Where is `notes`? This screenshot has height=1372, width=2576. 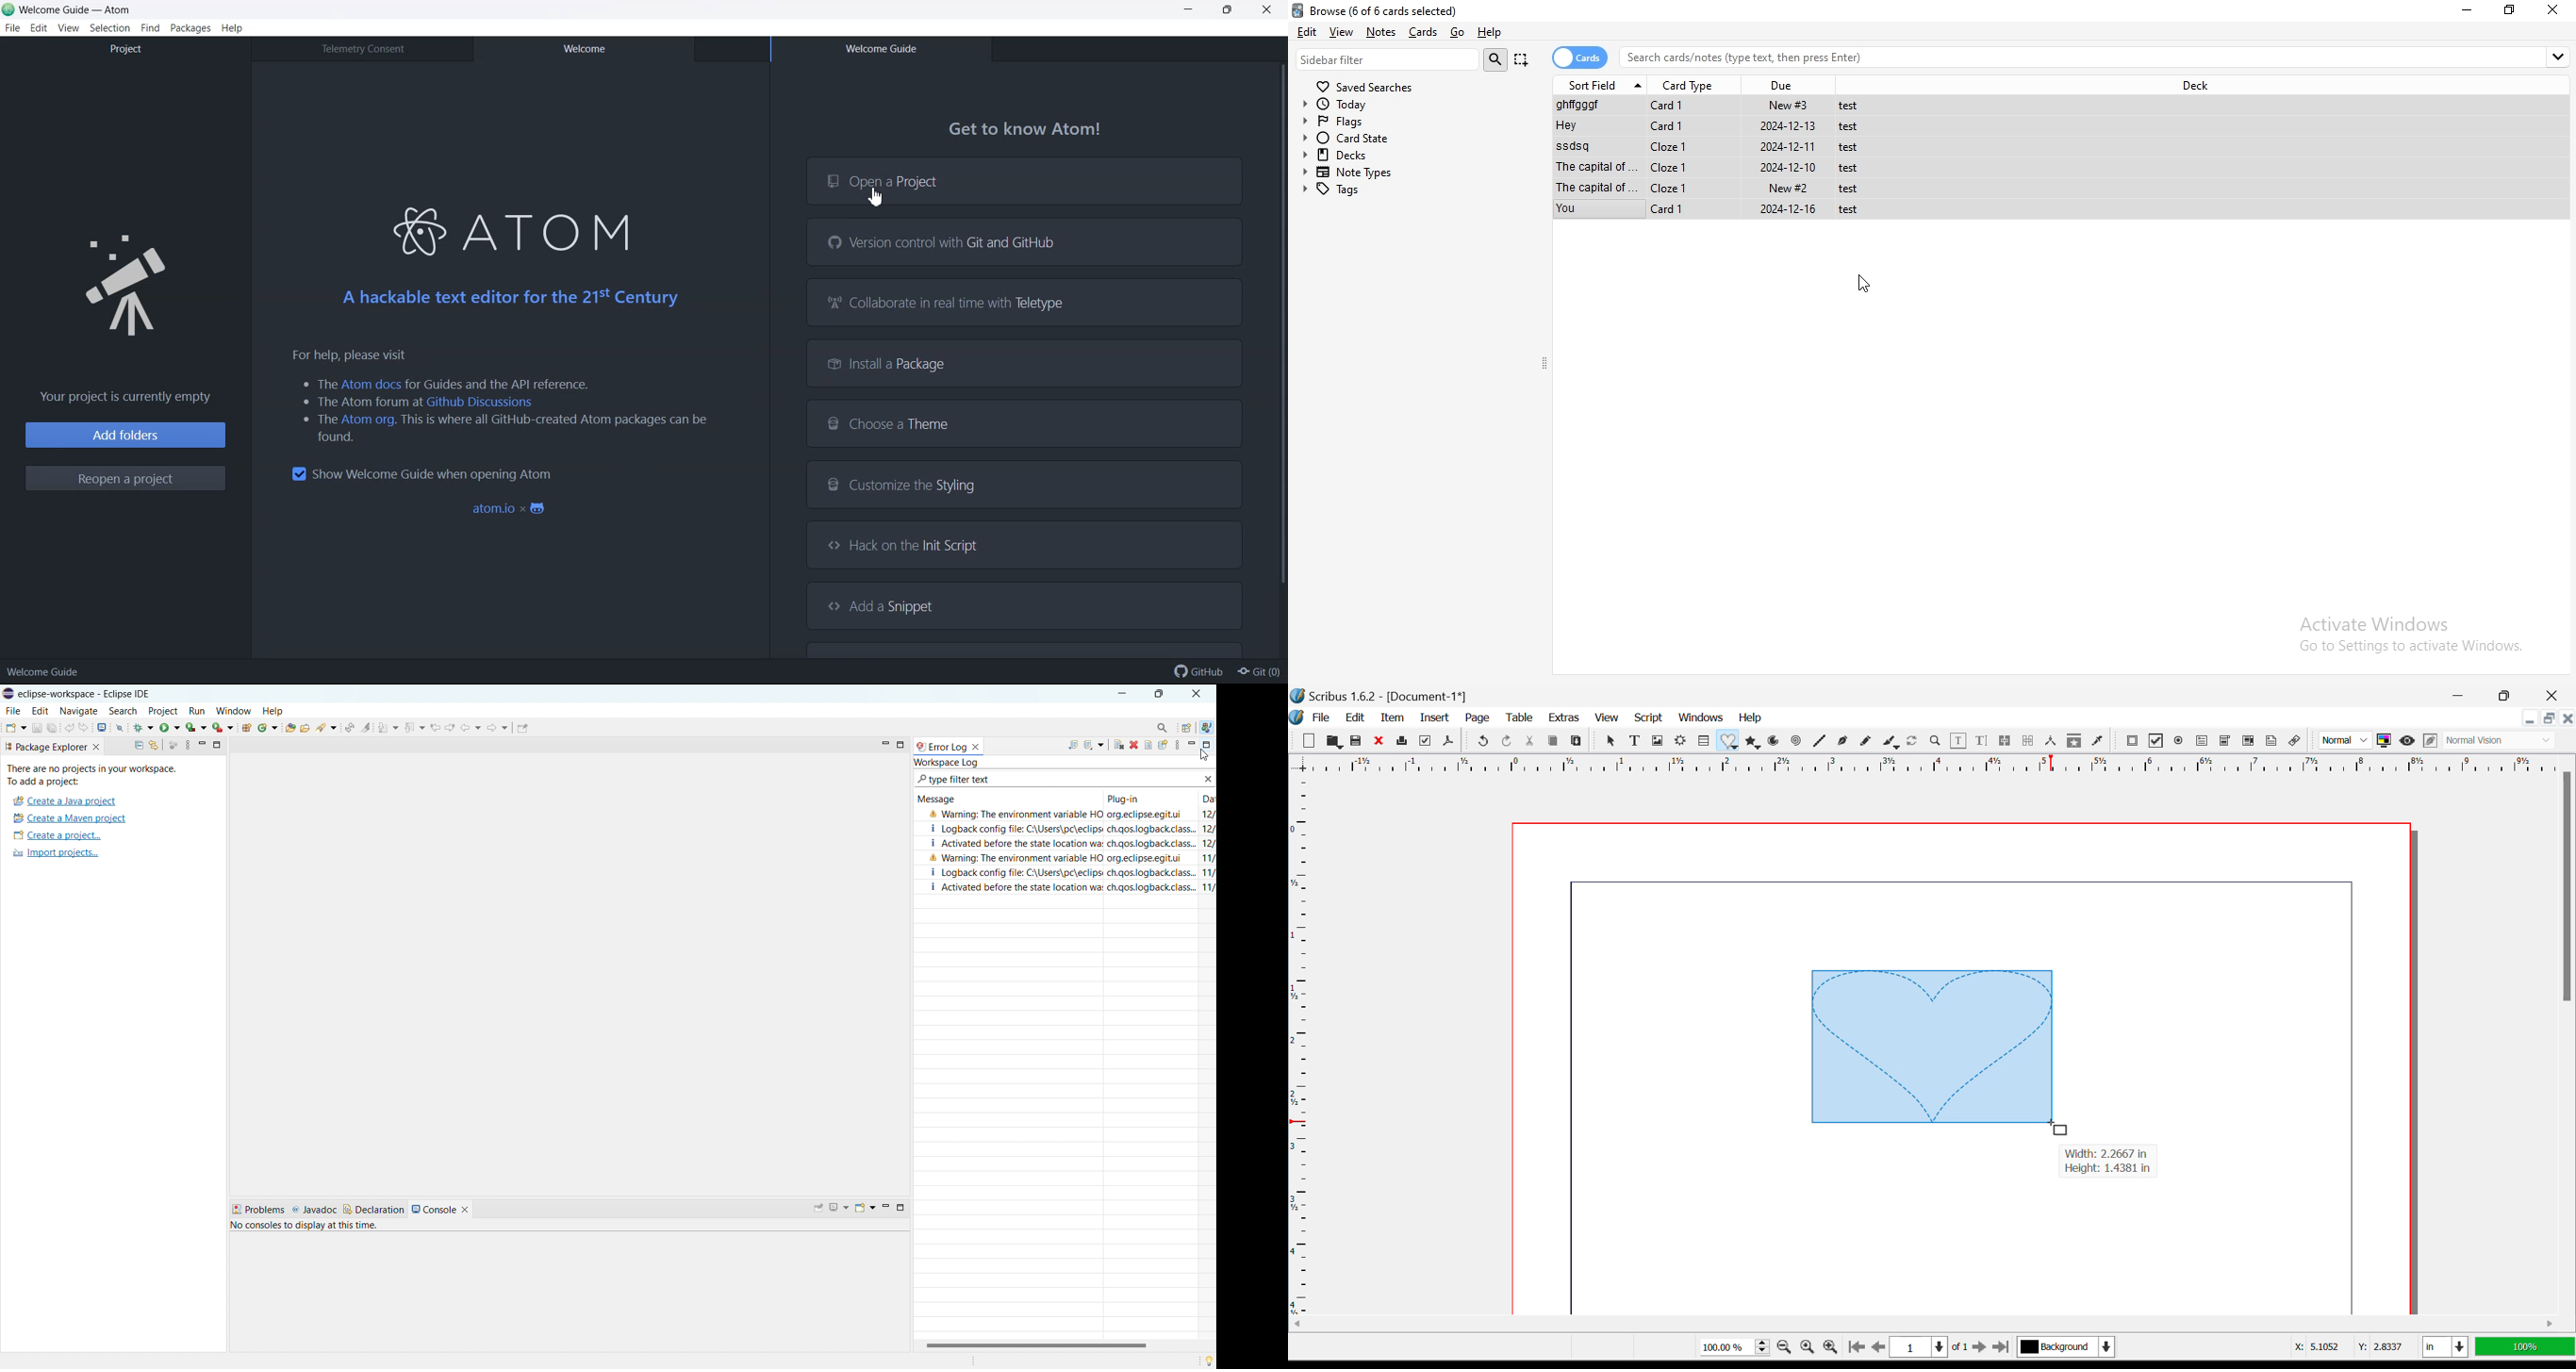 notes is located at coordinates (1384, 31).